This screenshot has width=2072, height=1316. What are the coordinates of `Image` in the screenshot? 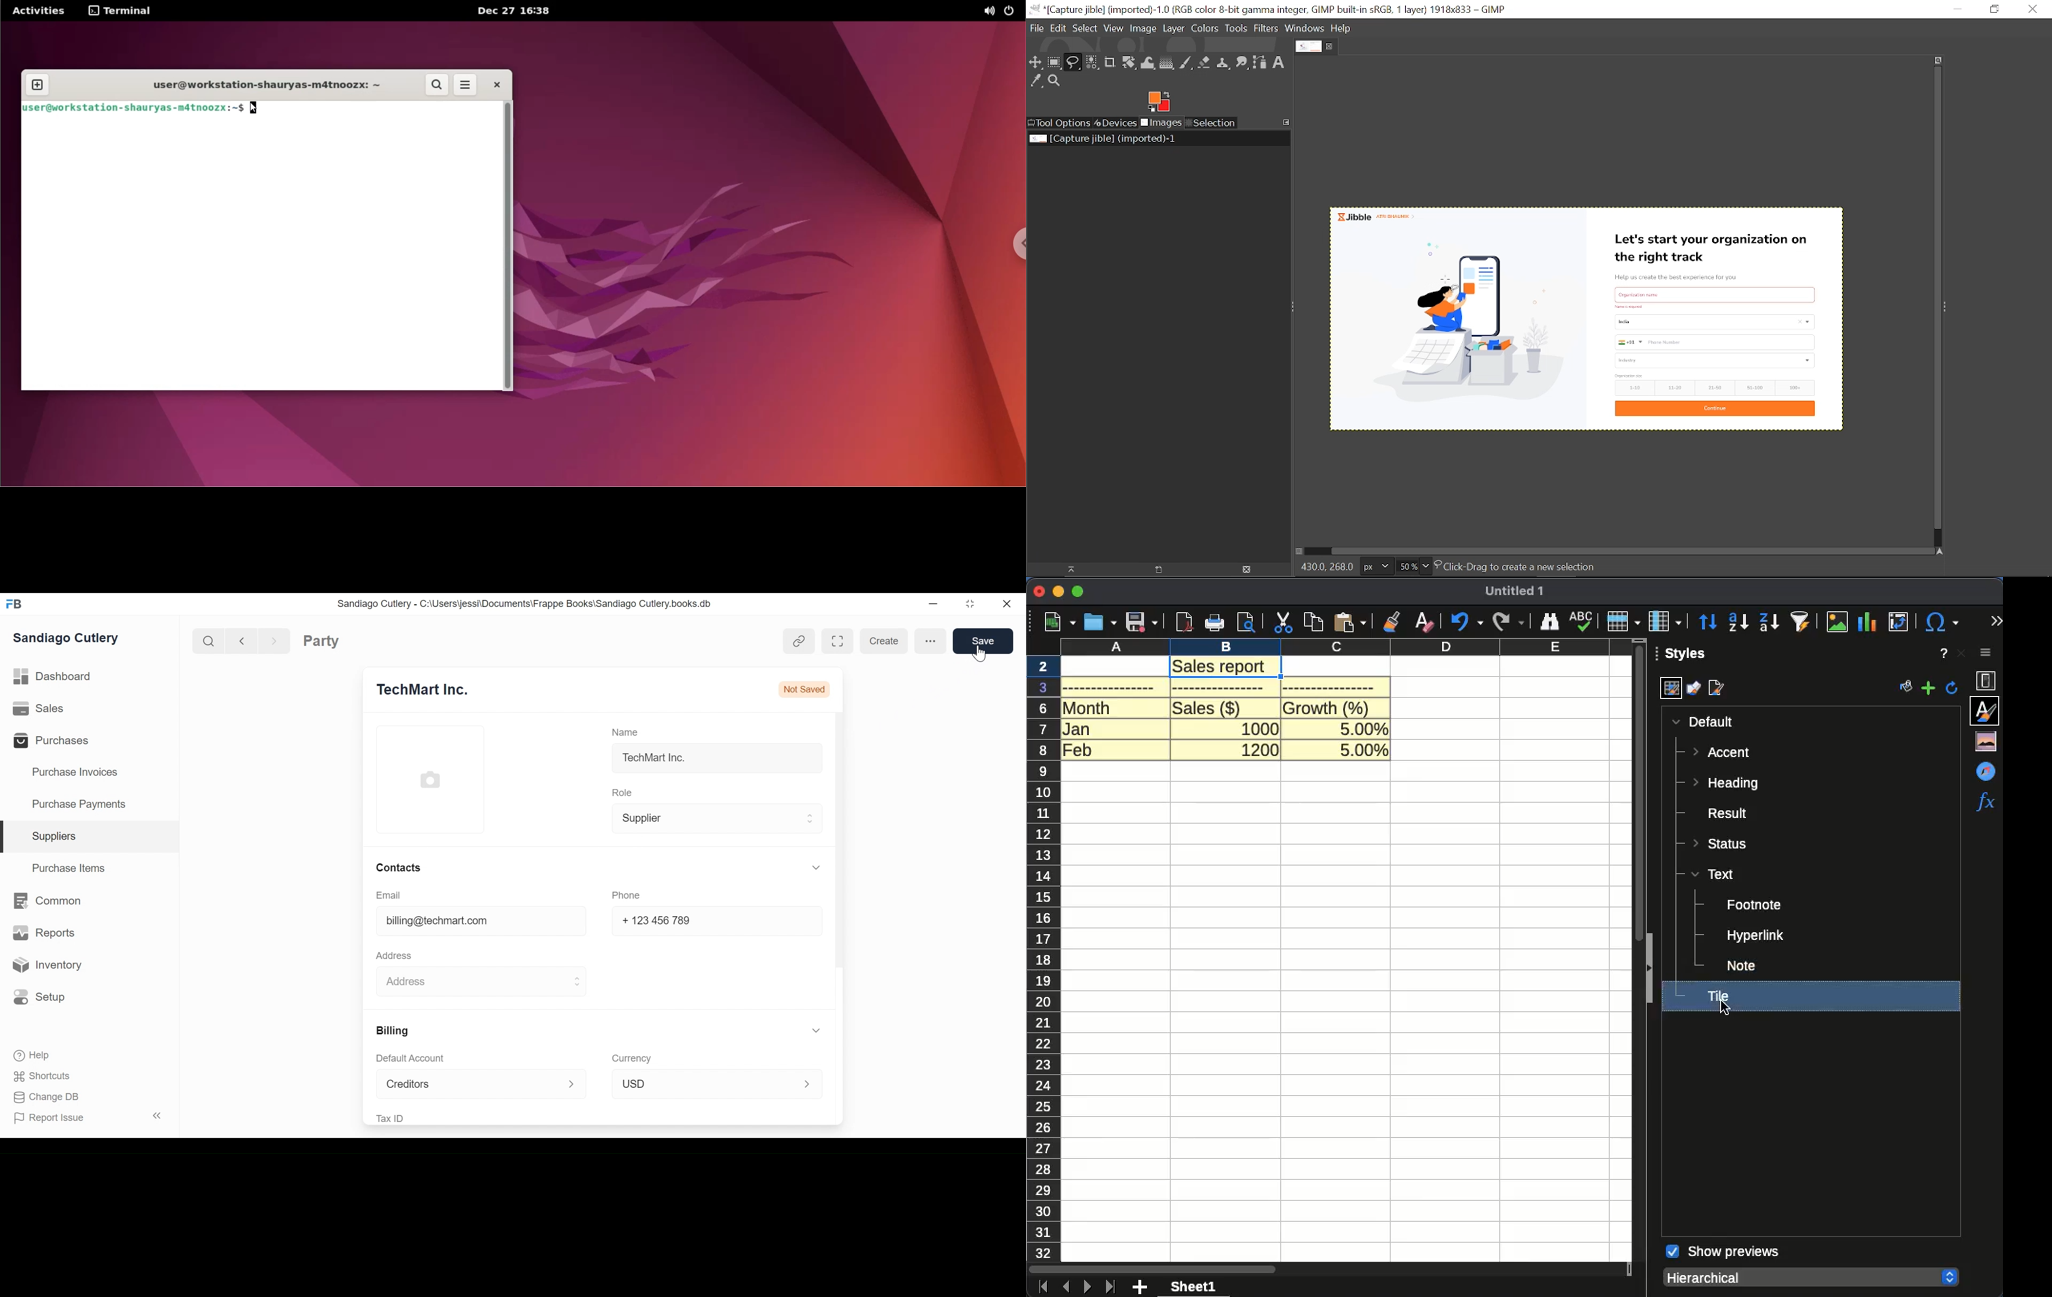 It's located at (1143, 27).